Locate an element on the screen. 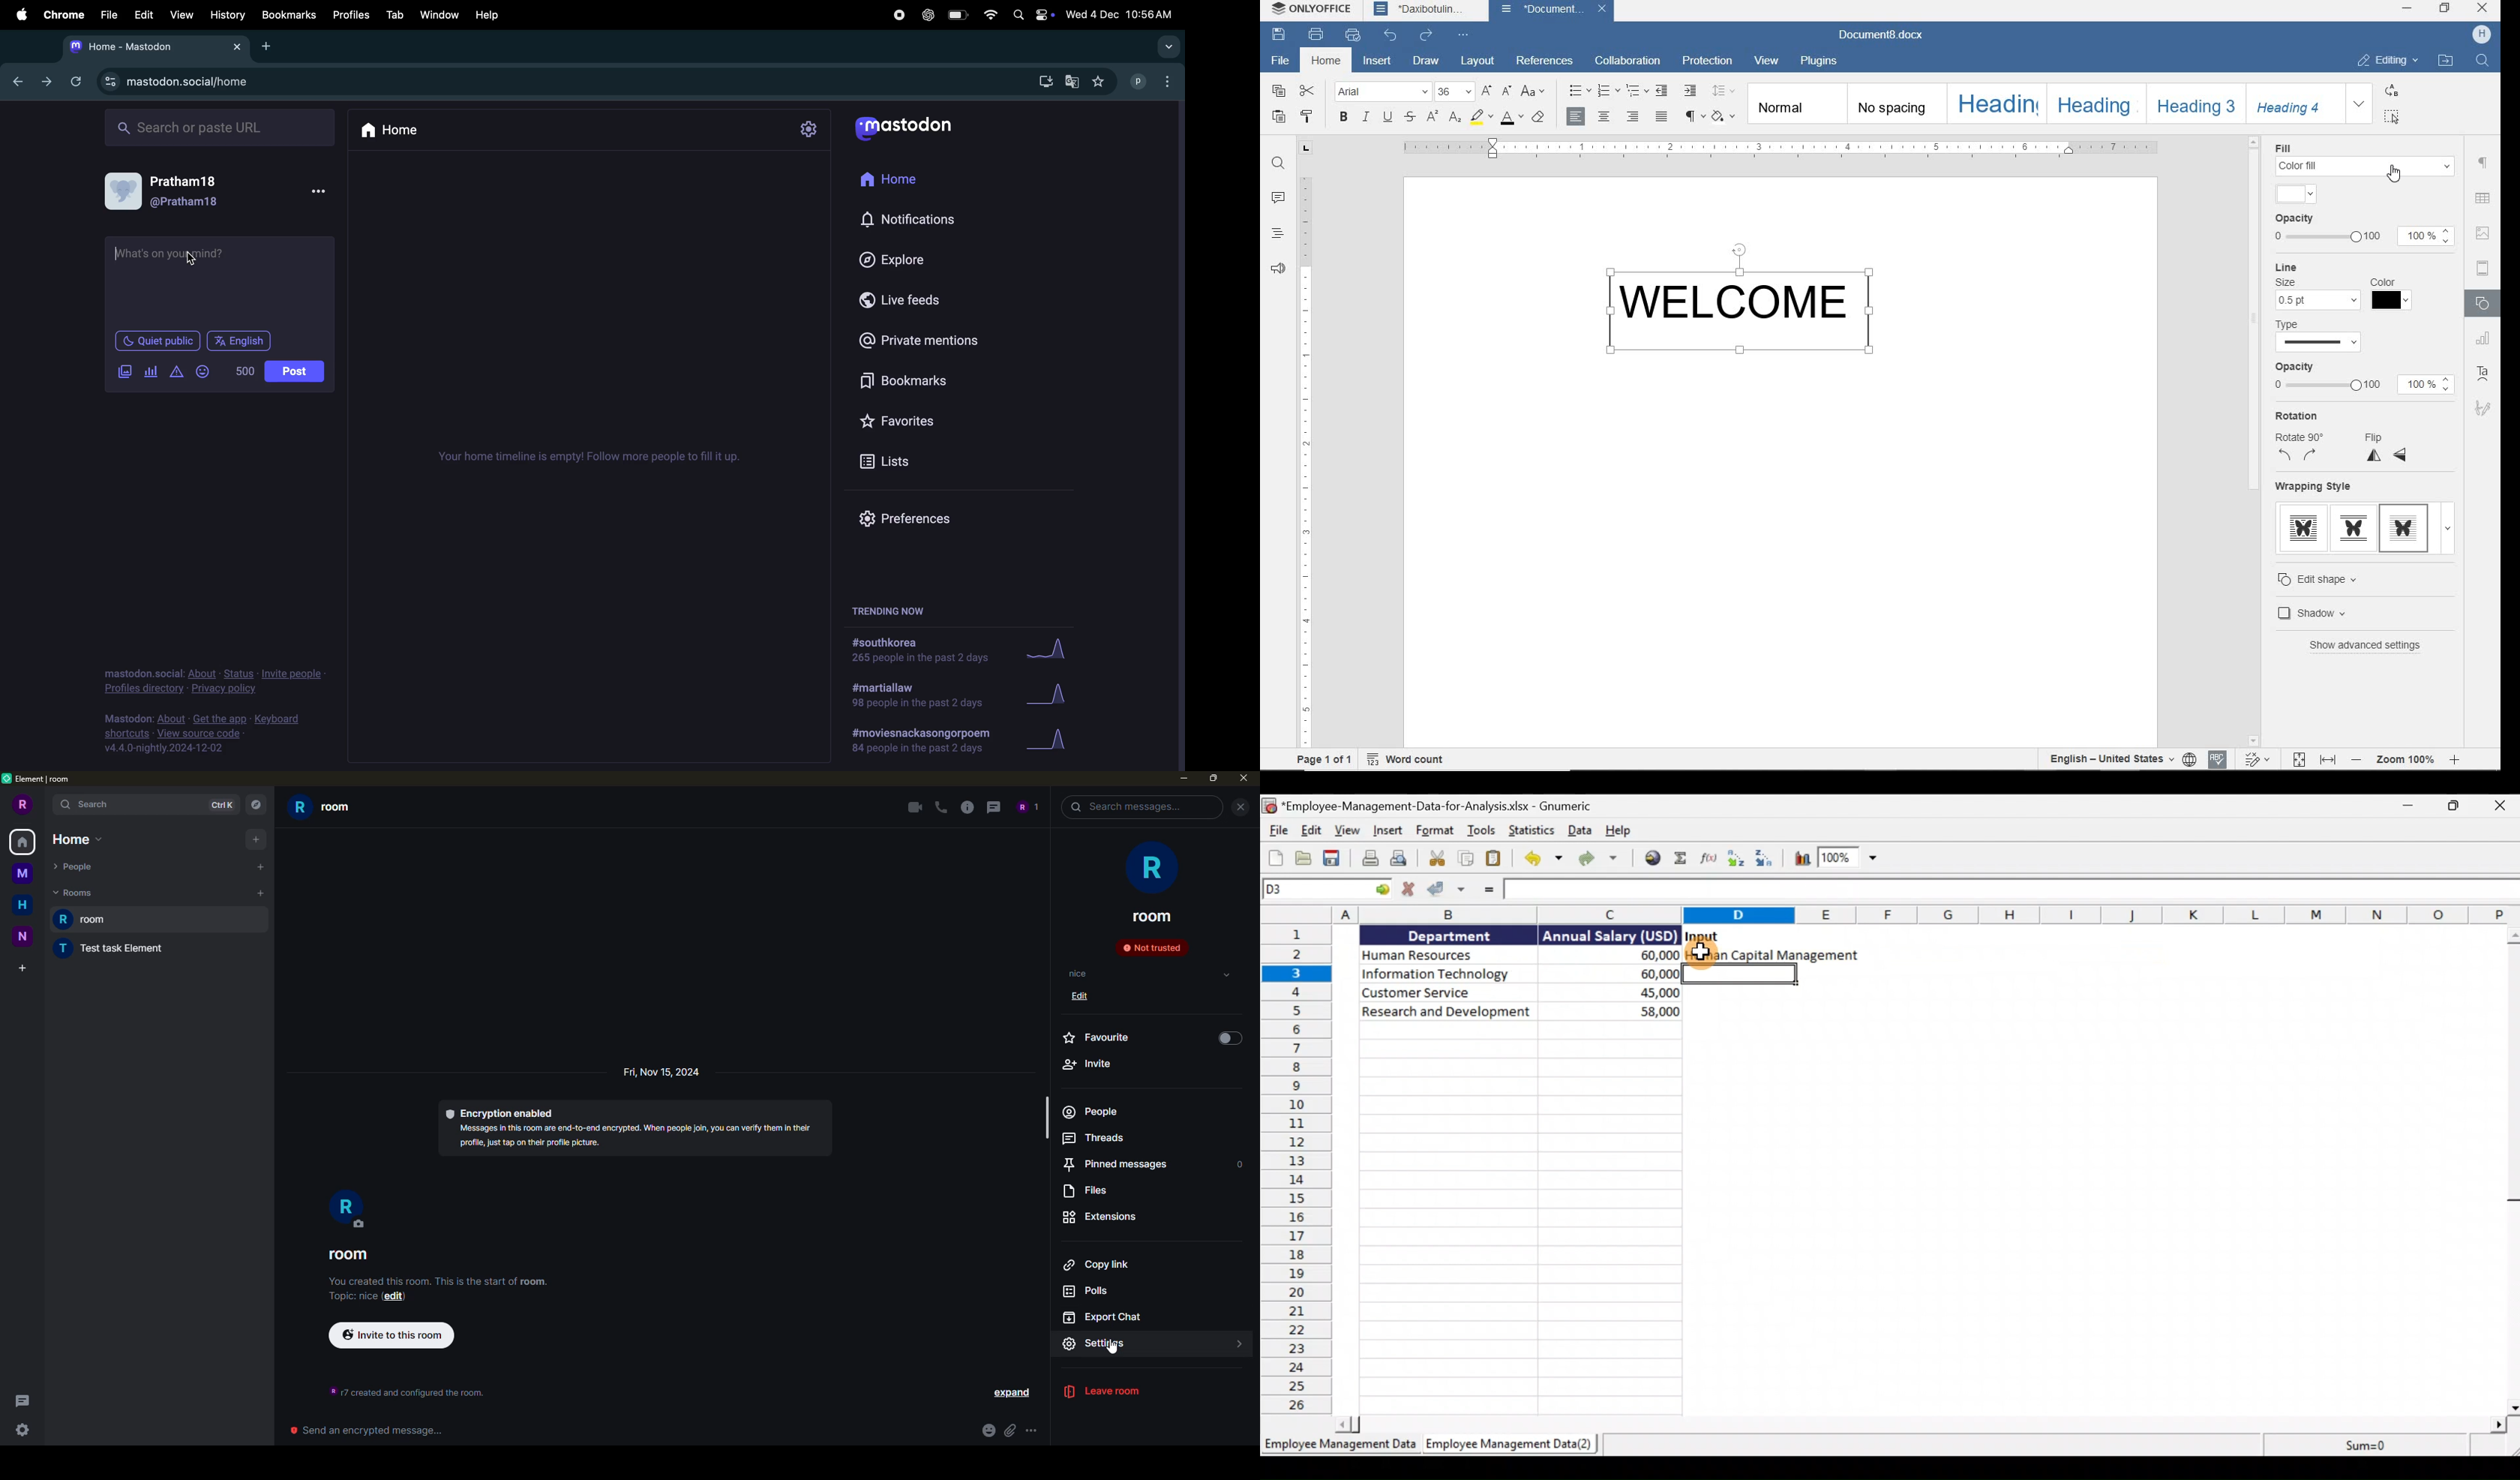 The width and height of the screenshot is (2520, 1484). REDO is located at coordinates (1427, 35).